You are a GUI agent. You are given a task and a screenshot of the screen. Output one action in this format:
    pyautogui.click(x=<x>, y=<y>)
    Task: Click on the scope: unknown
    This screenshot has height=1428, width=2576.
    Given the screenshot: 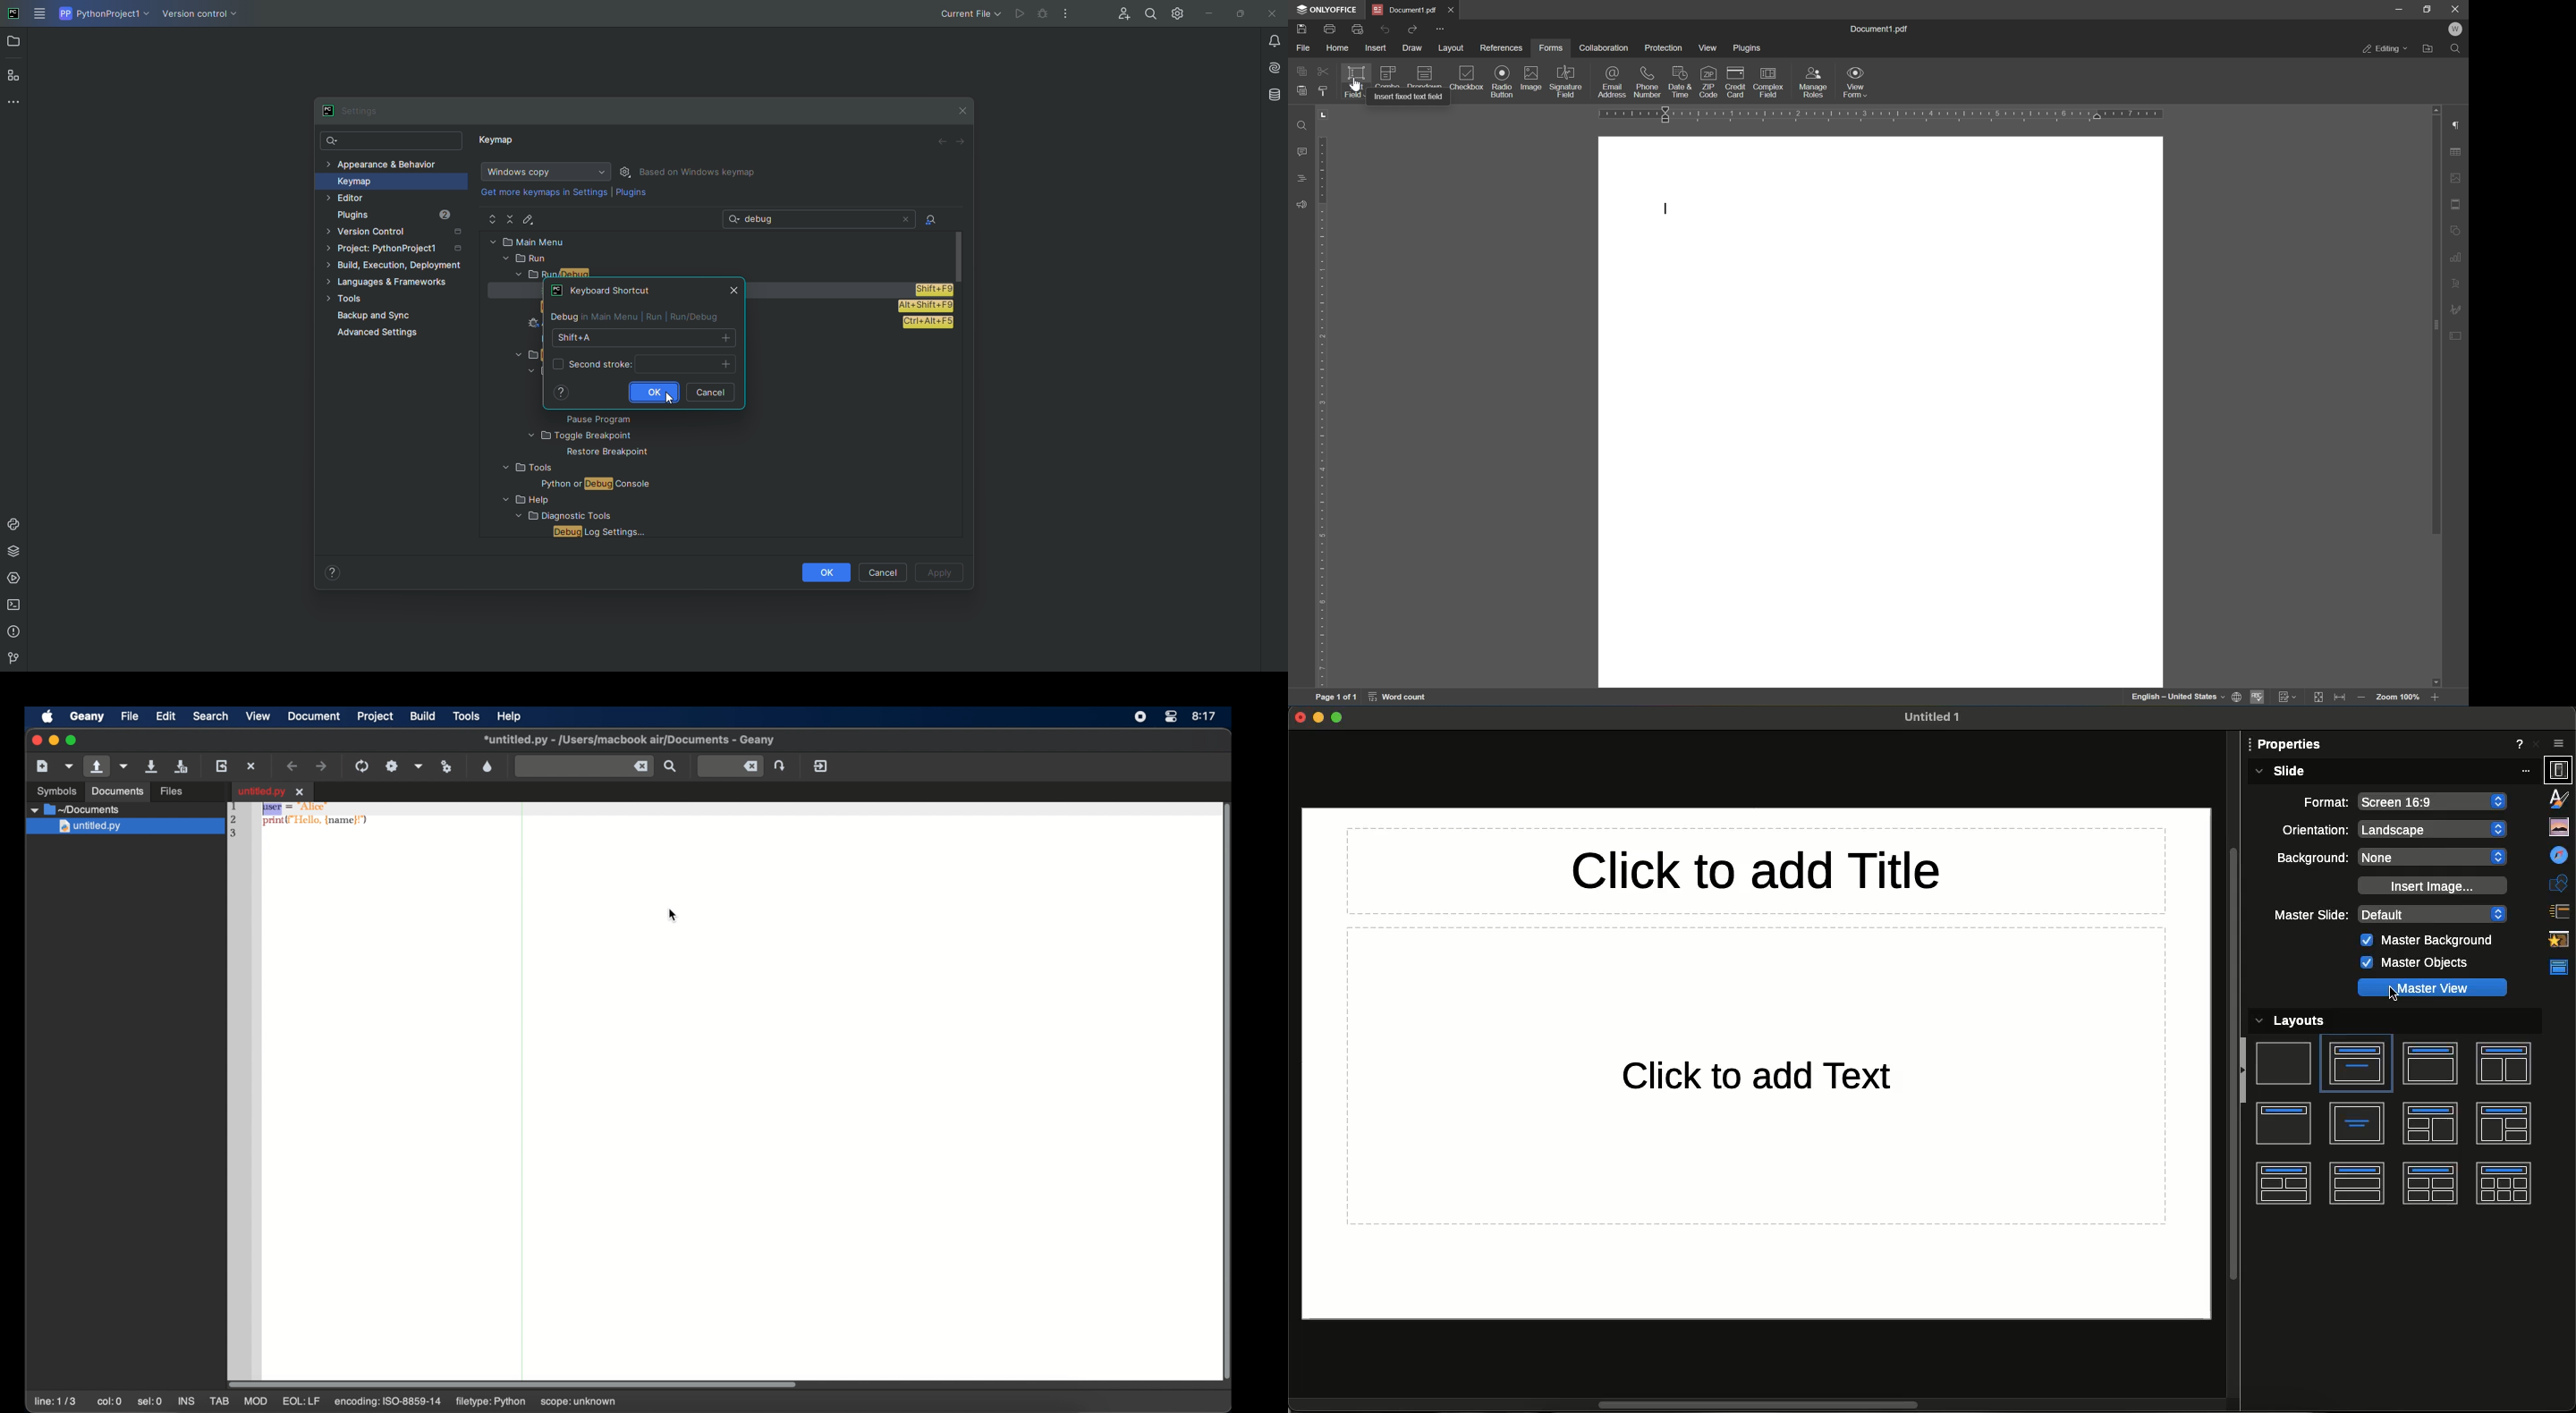 What is the action you would take?
    pyautogui.click(x=583, y=1403)
    